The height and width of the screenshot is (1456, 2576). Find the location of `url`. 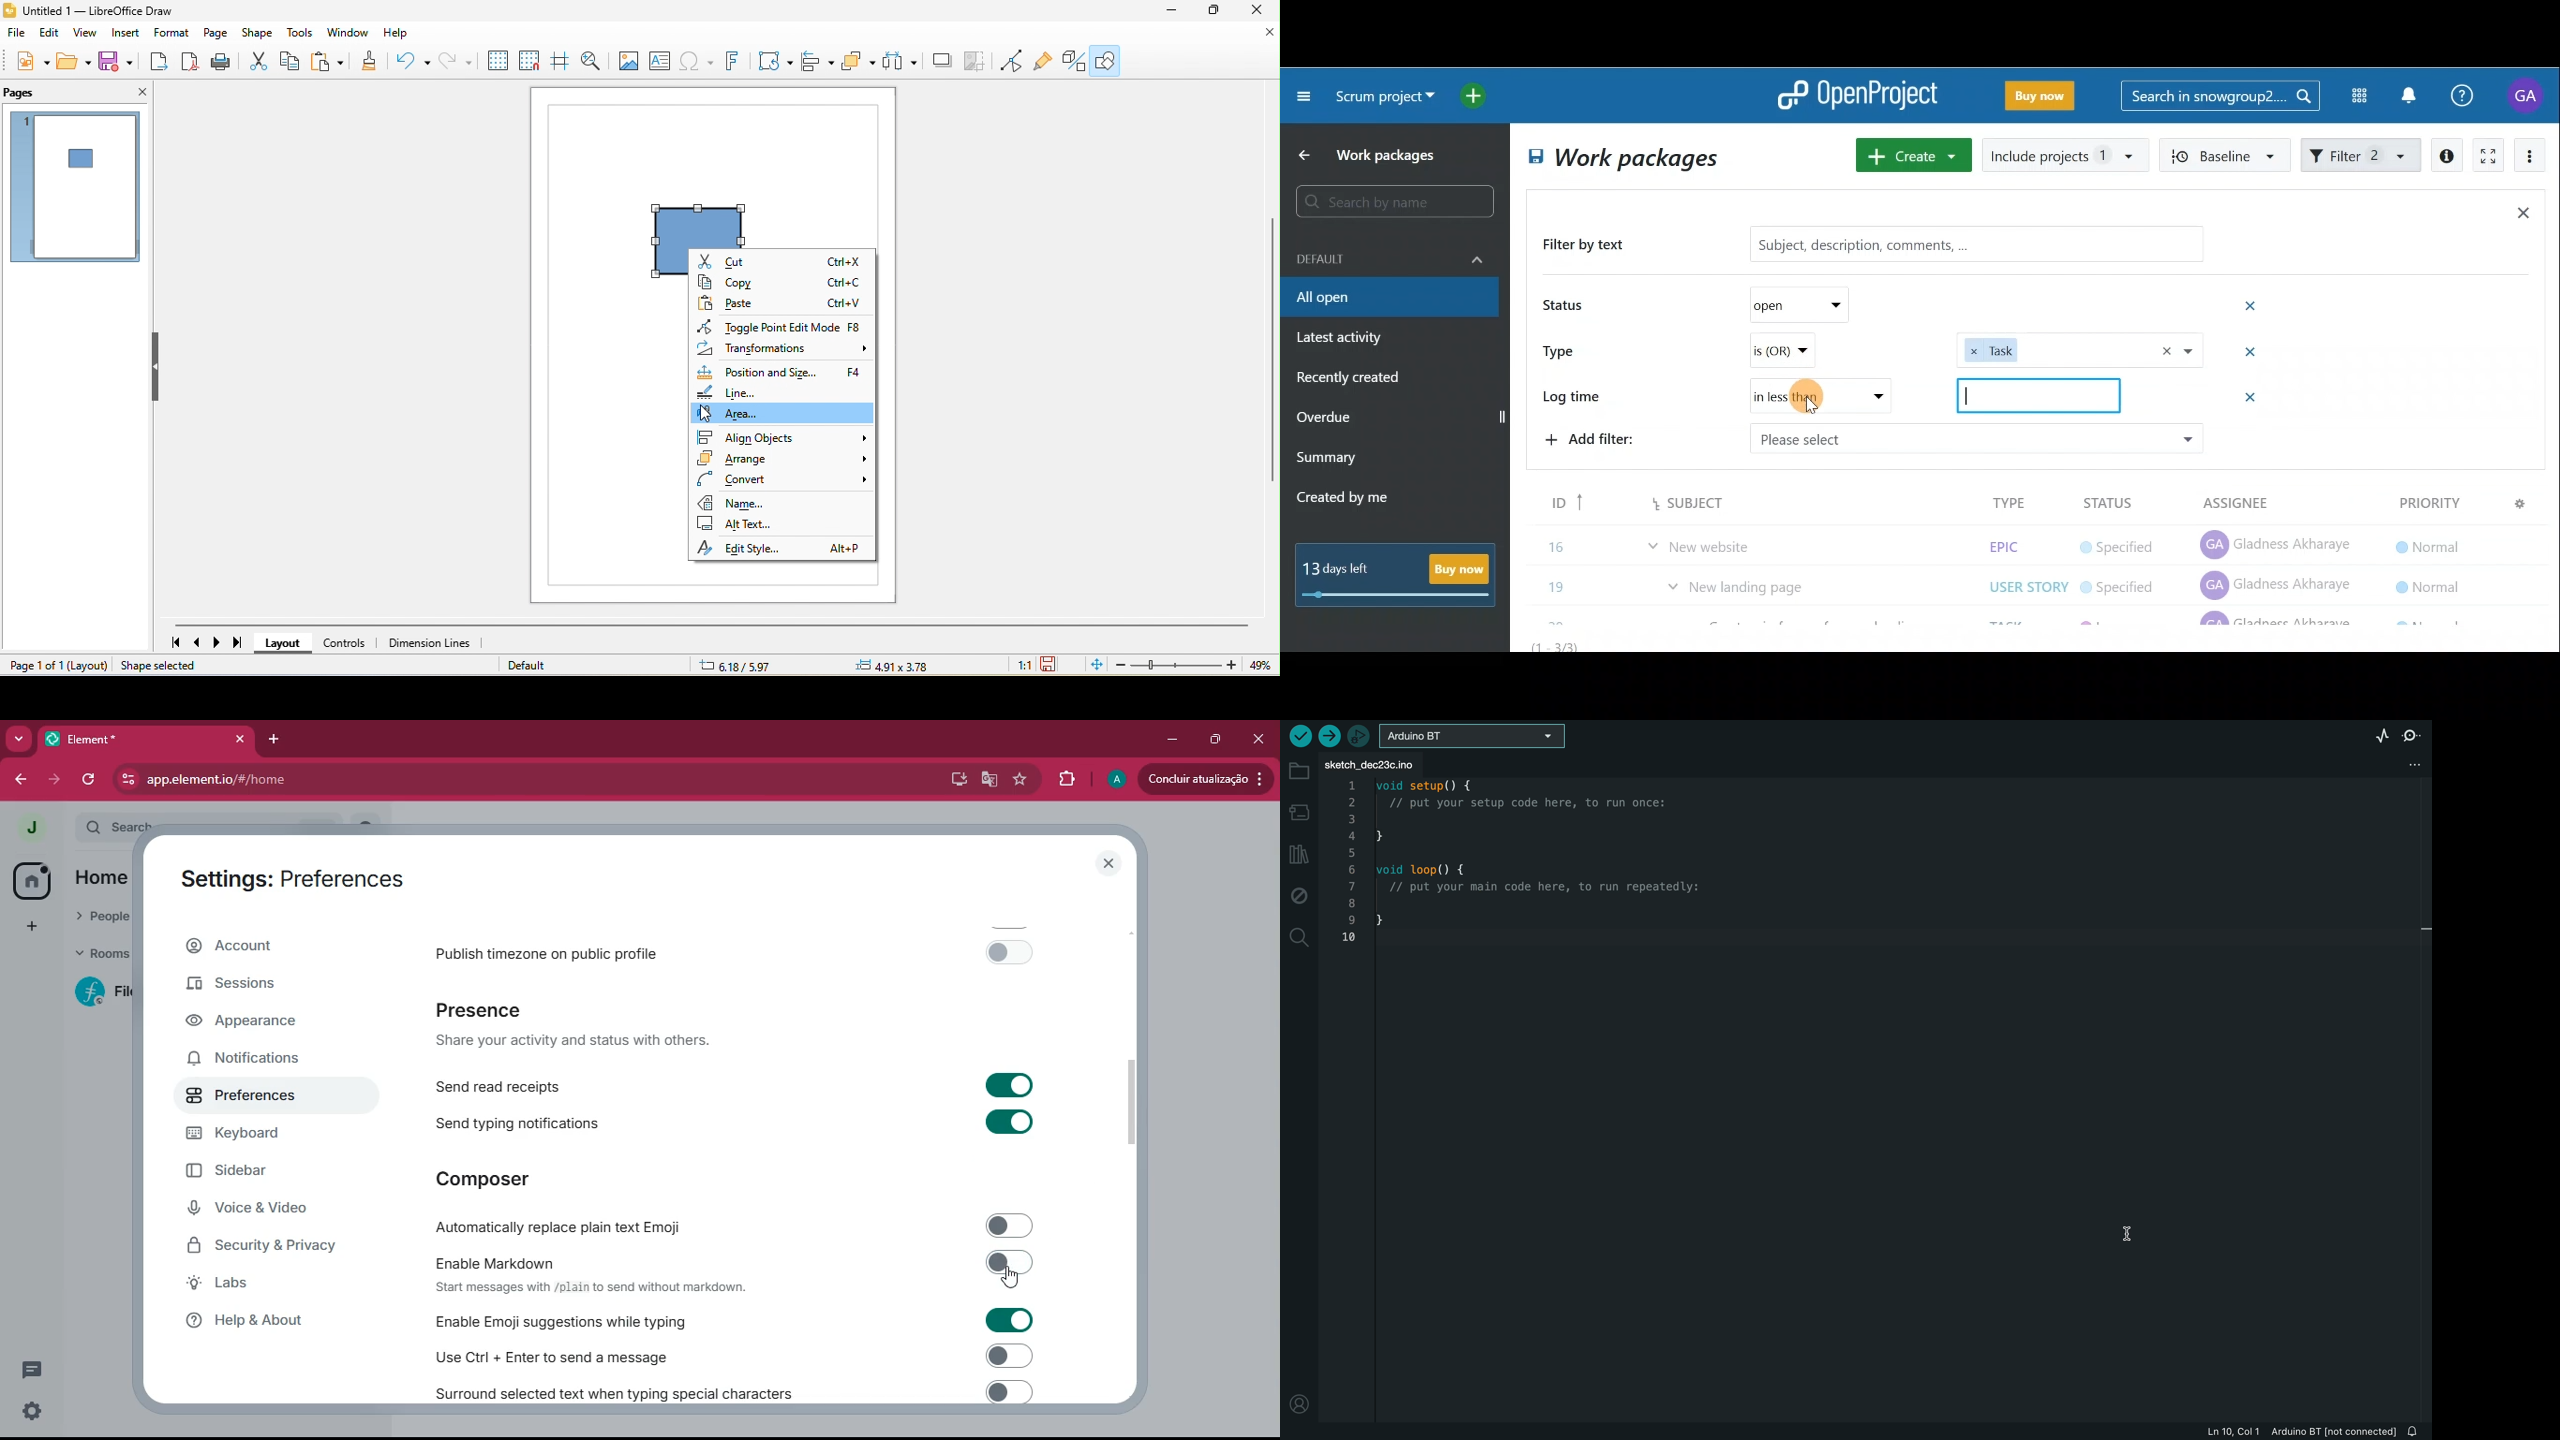

url is located at coordinates (331, 780).